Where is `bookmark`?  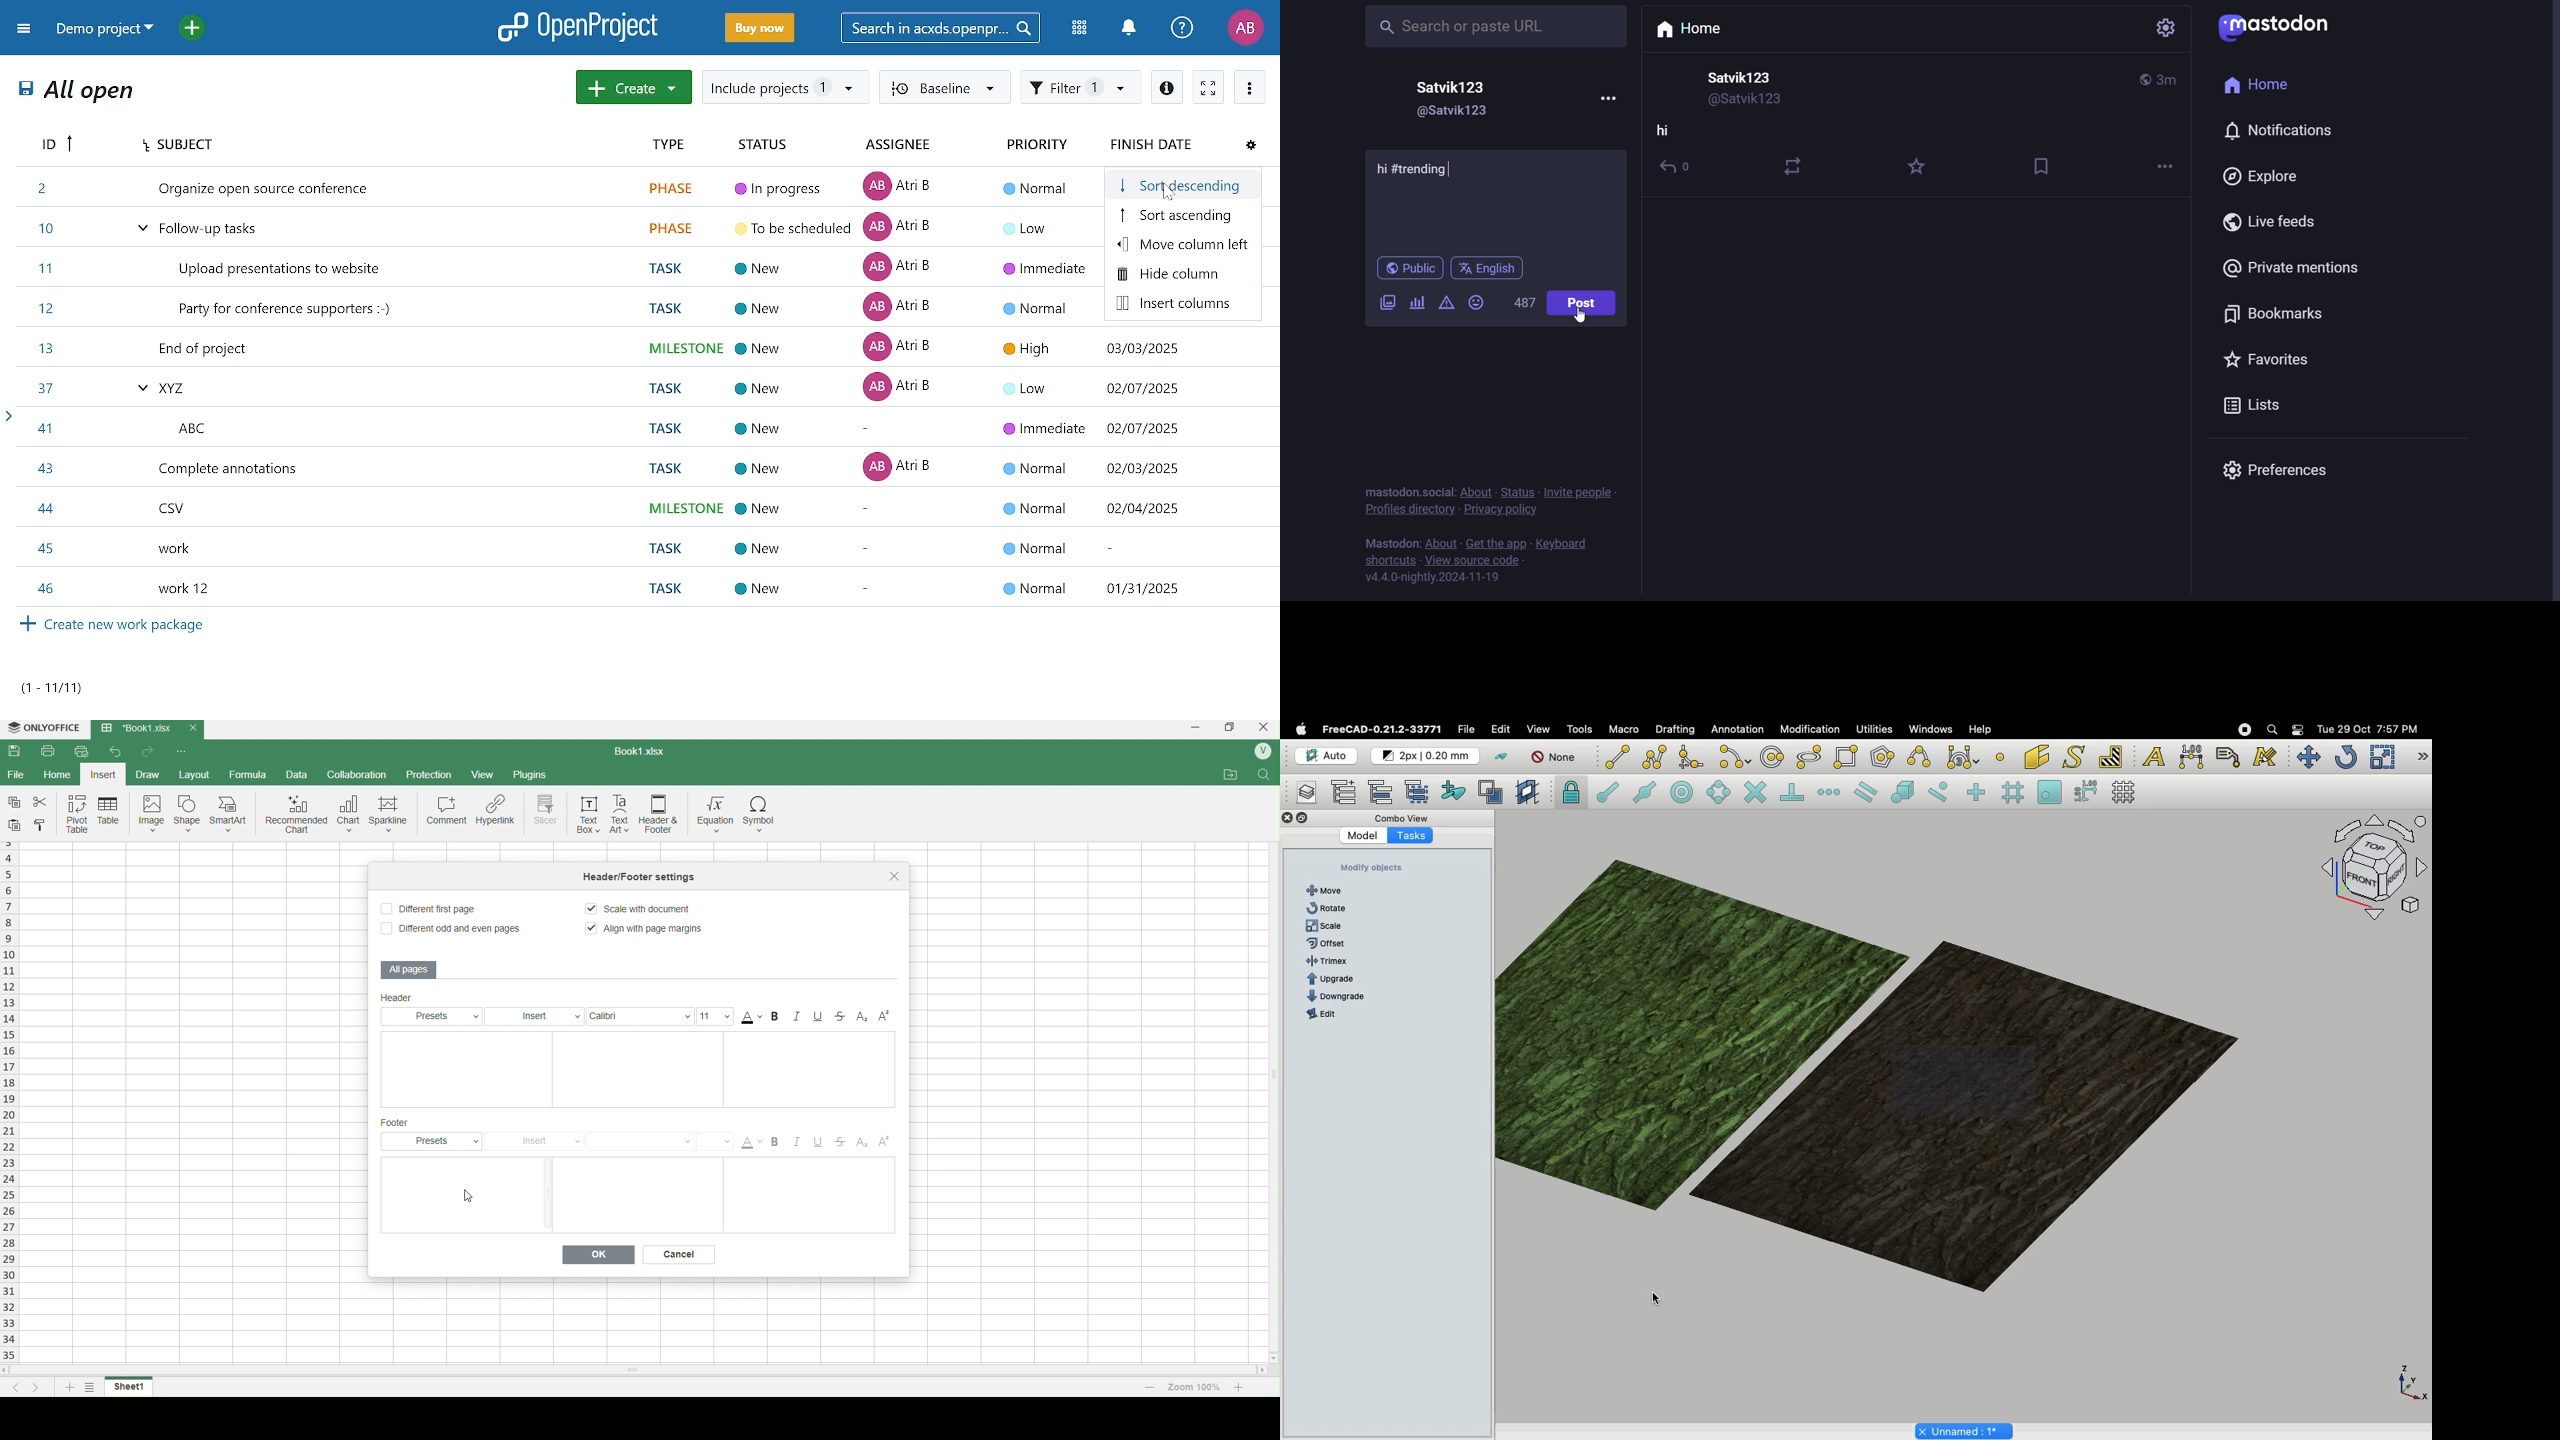
bookmark is located at coordinates (2045, 165).